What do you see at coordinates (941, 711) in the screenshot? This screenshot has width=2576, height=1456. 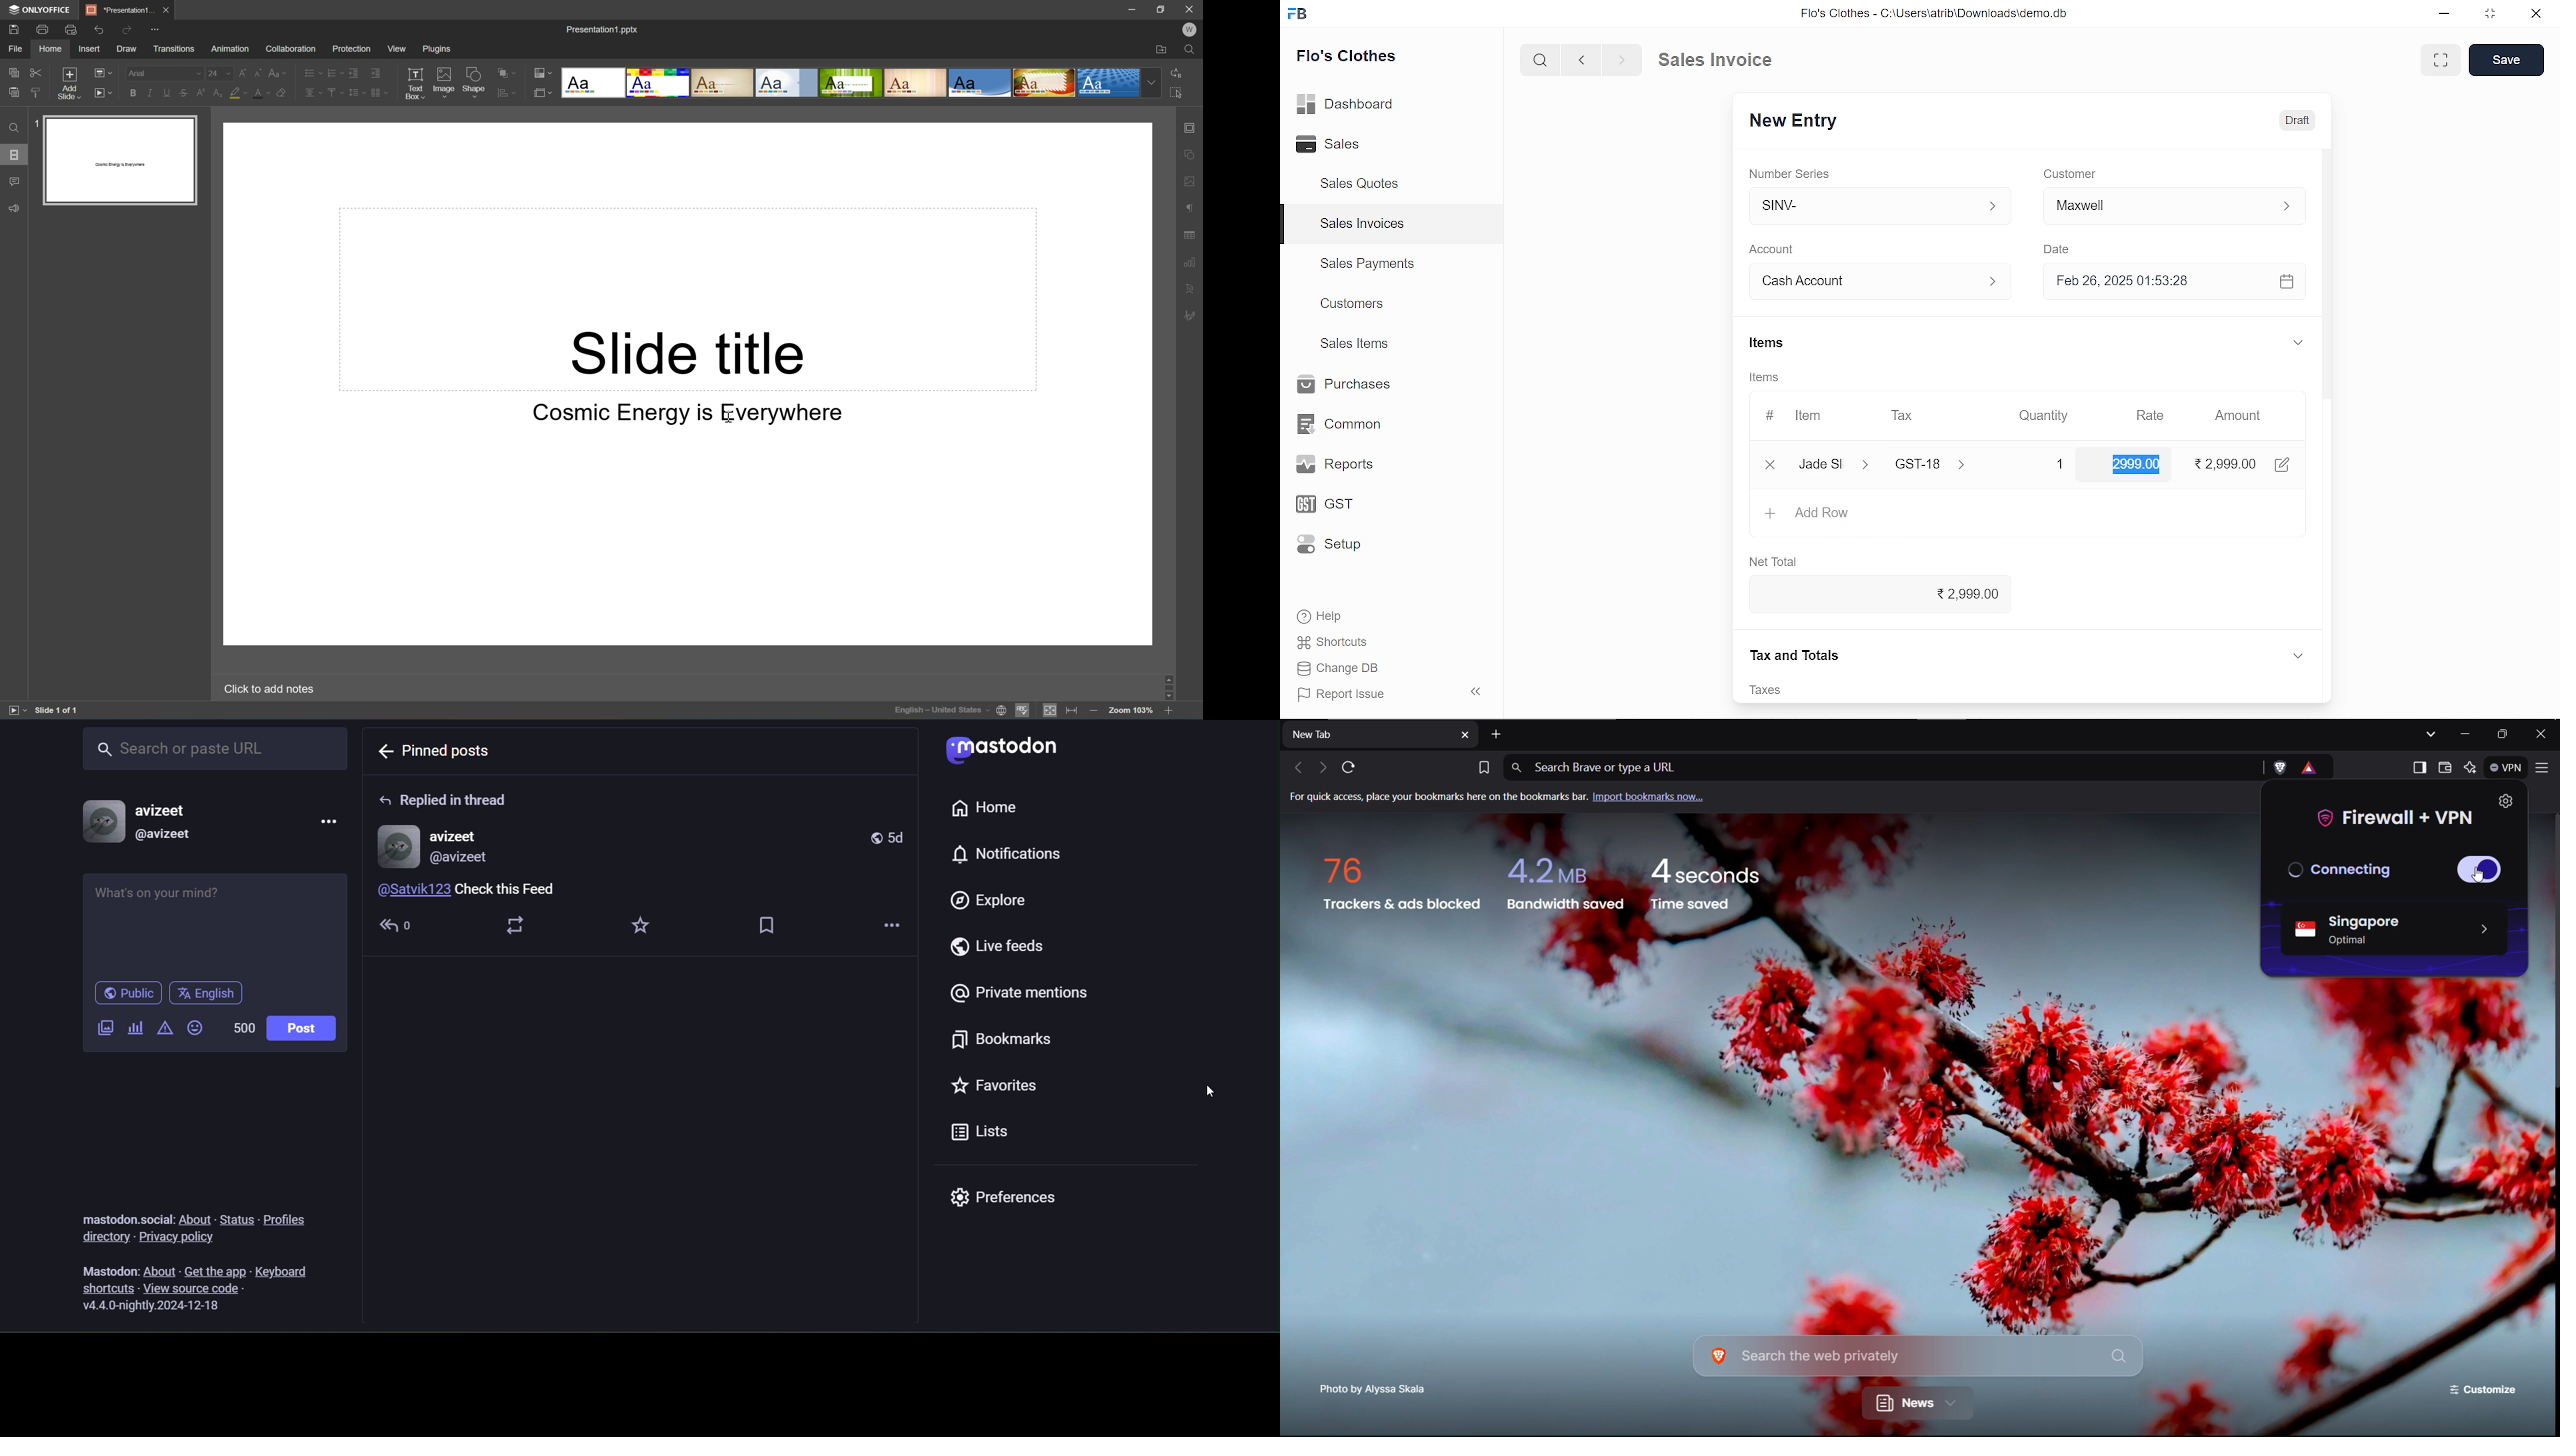 I see `English - United States` at bounding box center [941, 711].